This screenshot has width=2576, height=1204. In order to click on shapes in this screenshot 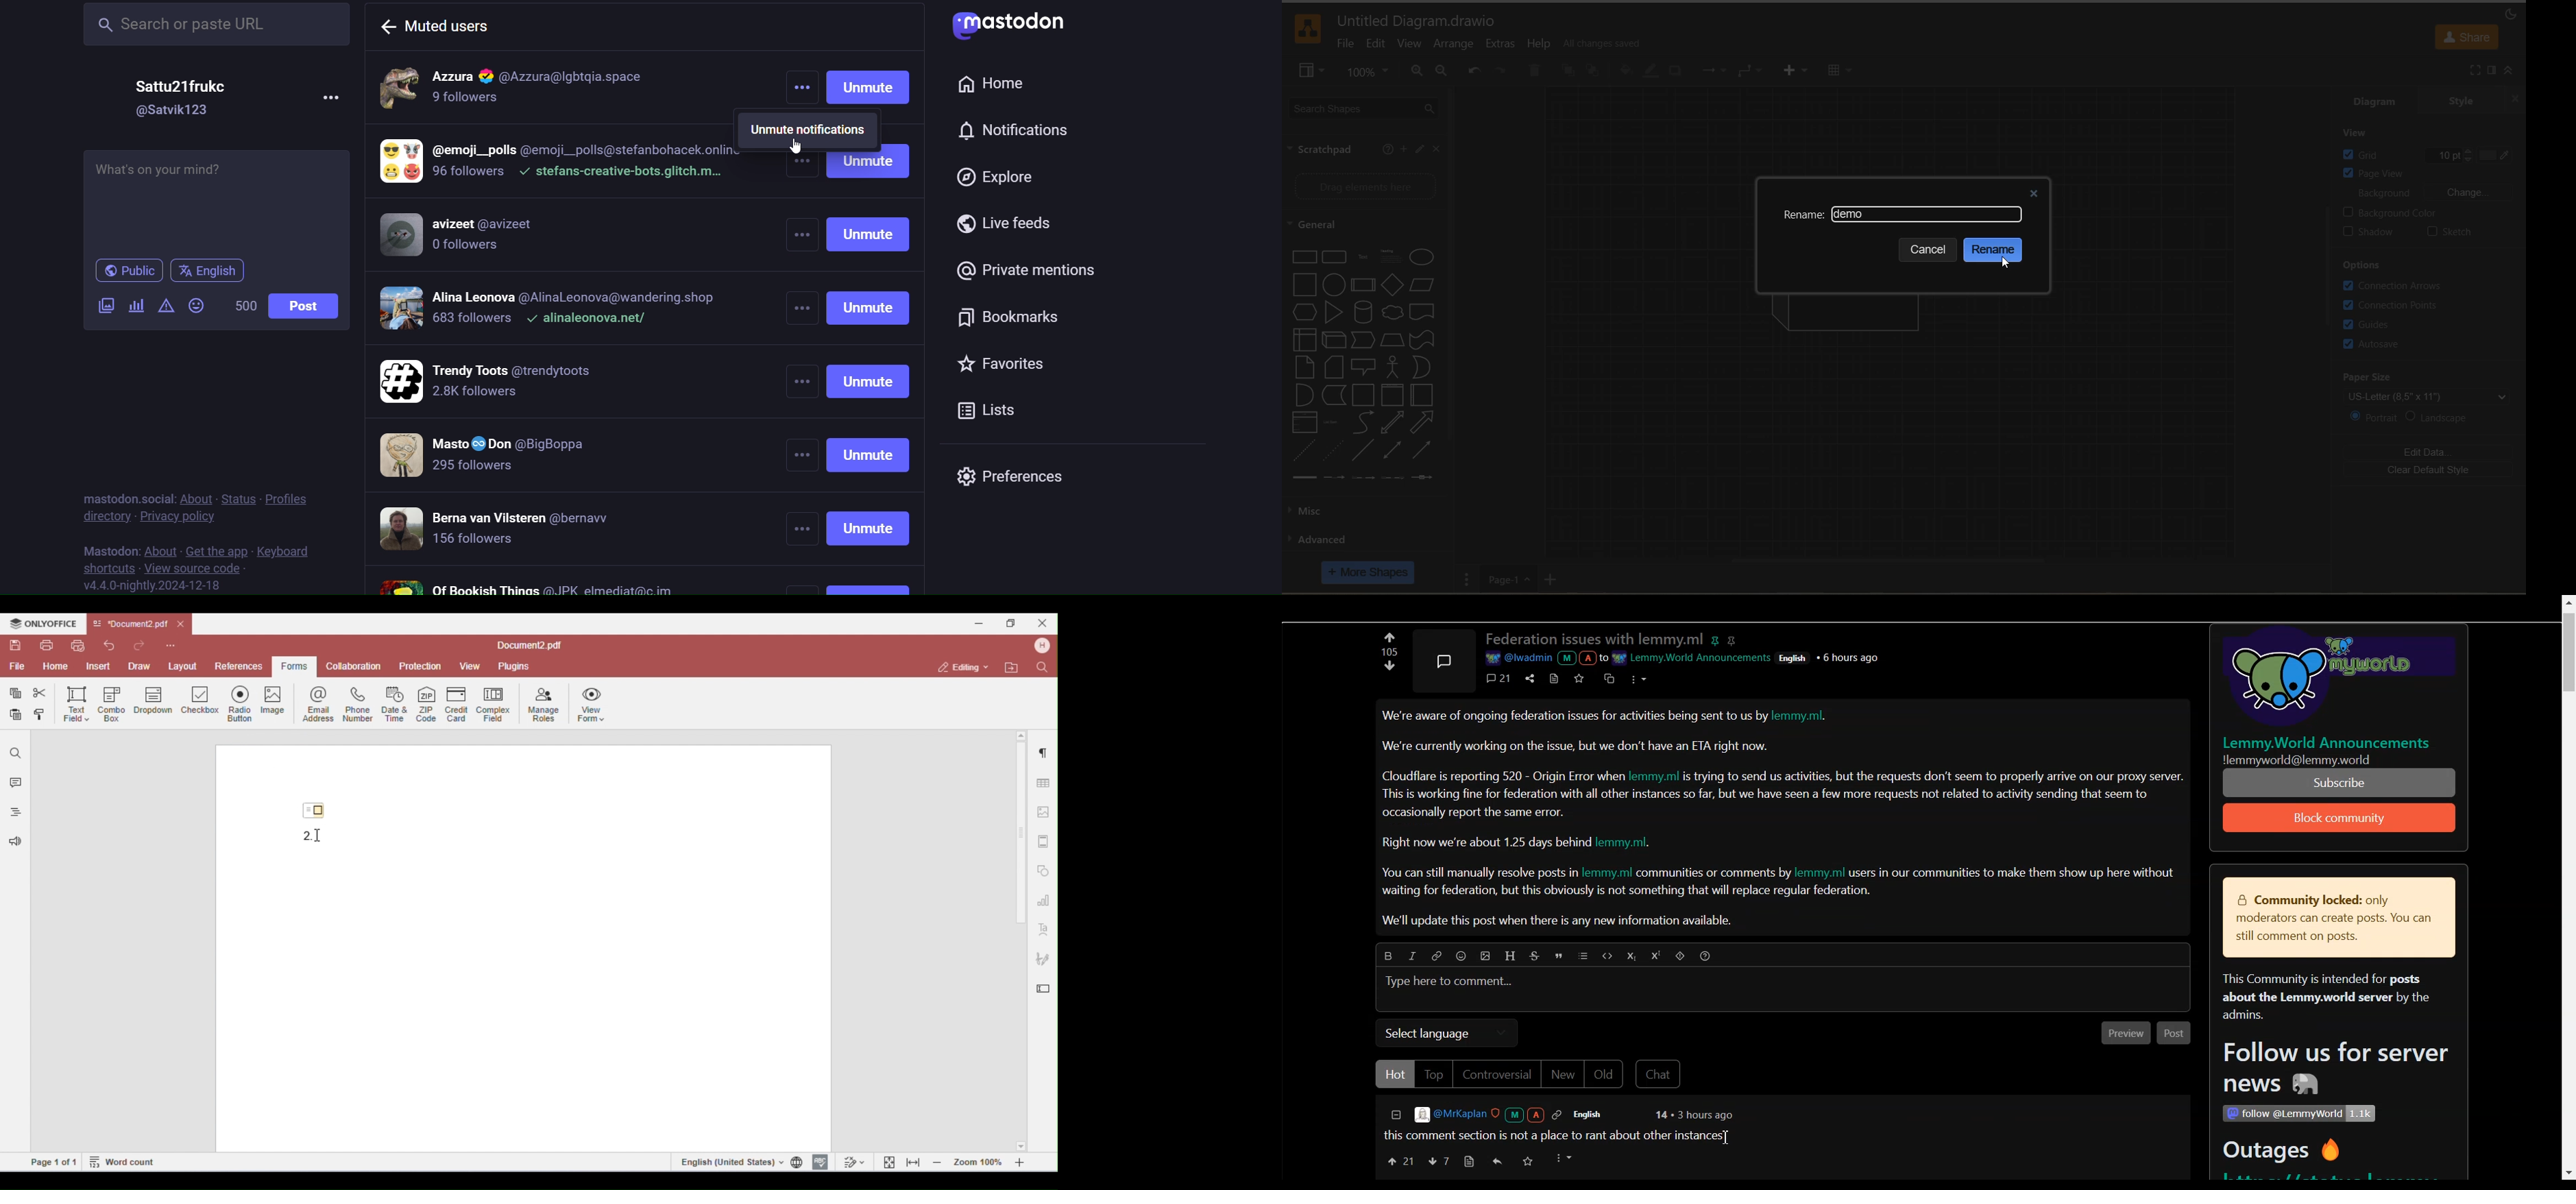, I will do `click(1362, 365)`.